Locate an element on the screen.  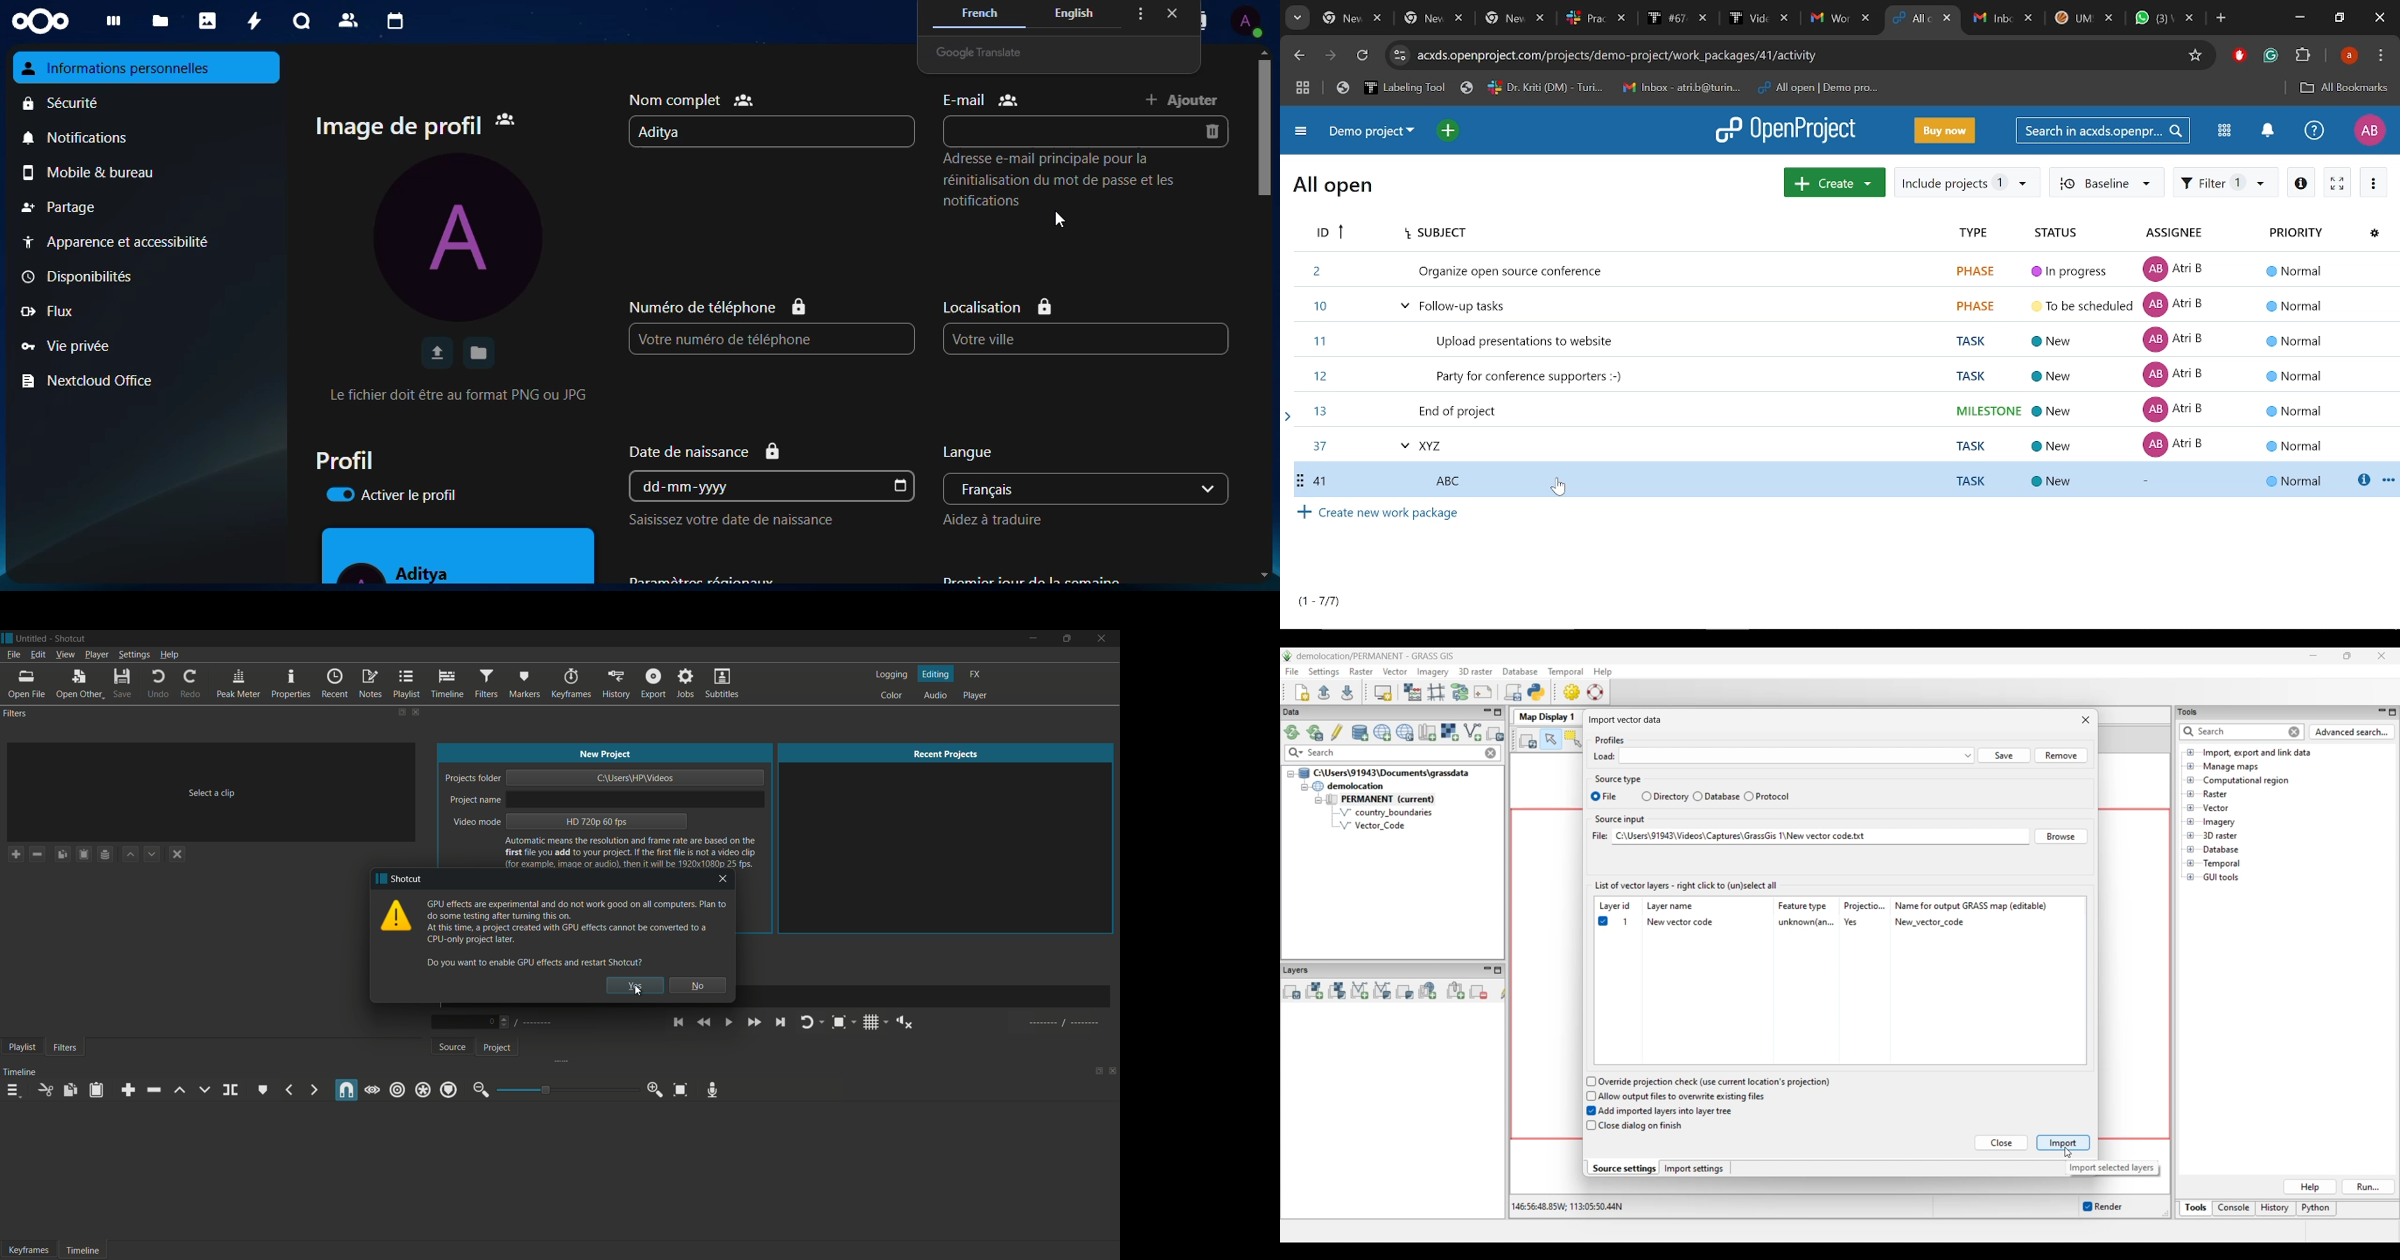
Activer le profil is located at coordinates (399, 496).